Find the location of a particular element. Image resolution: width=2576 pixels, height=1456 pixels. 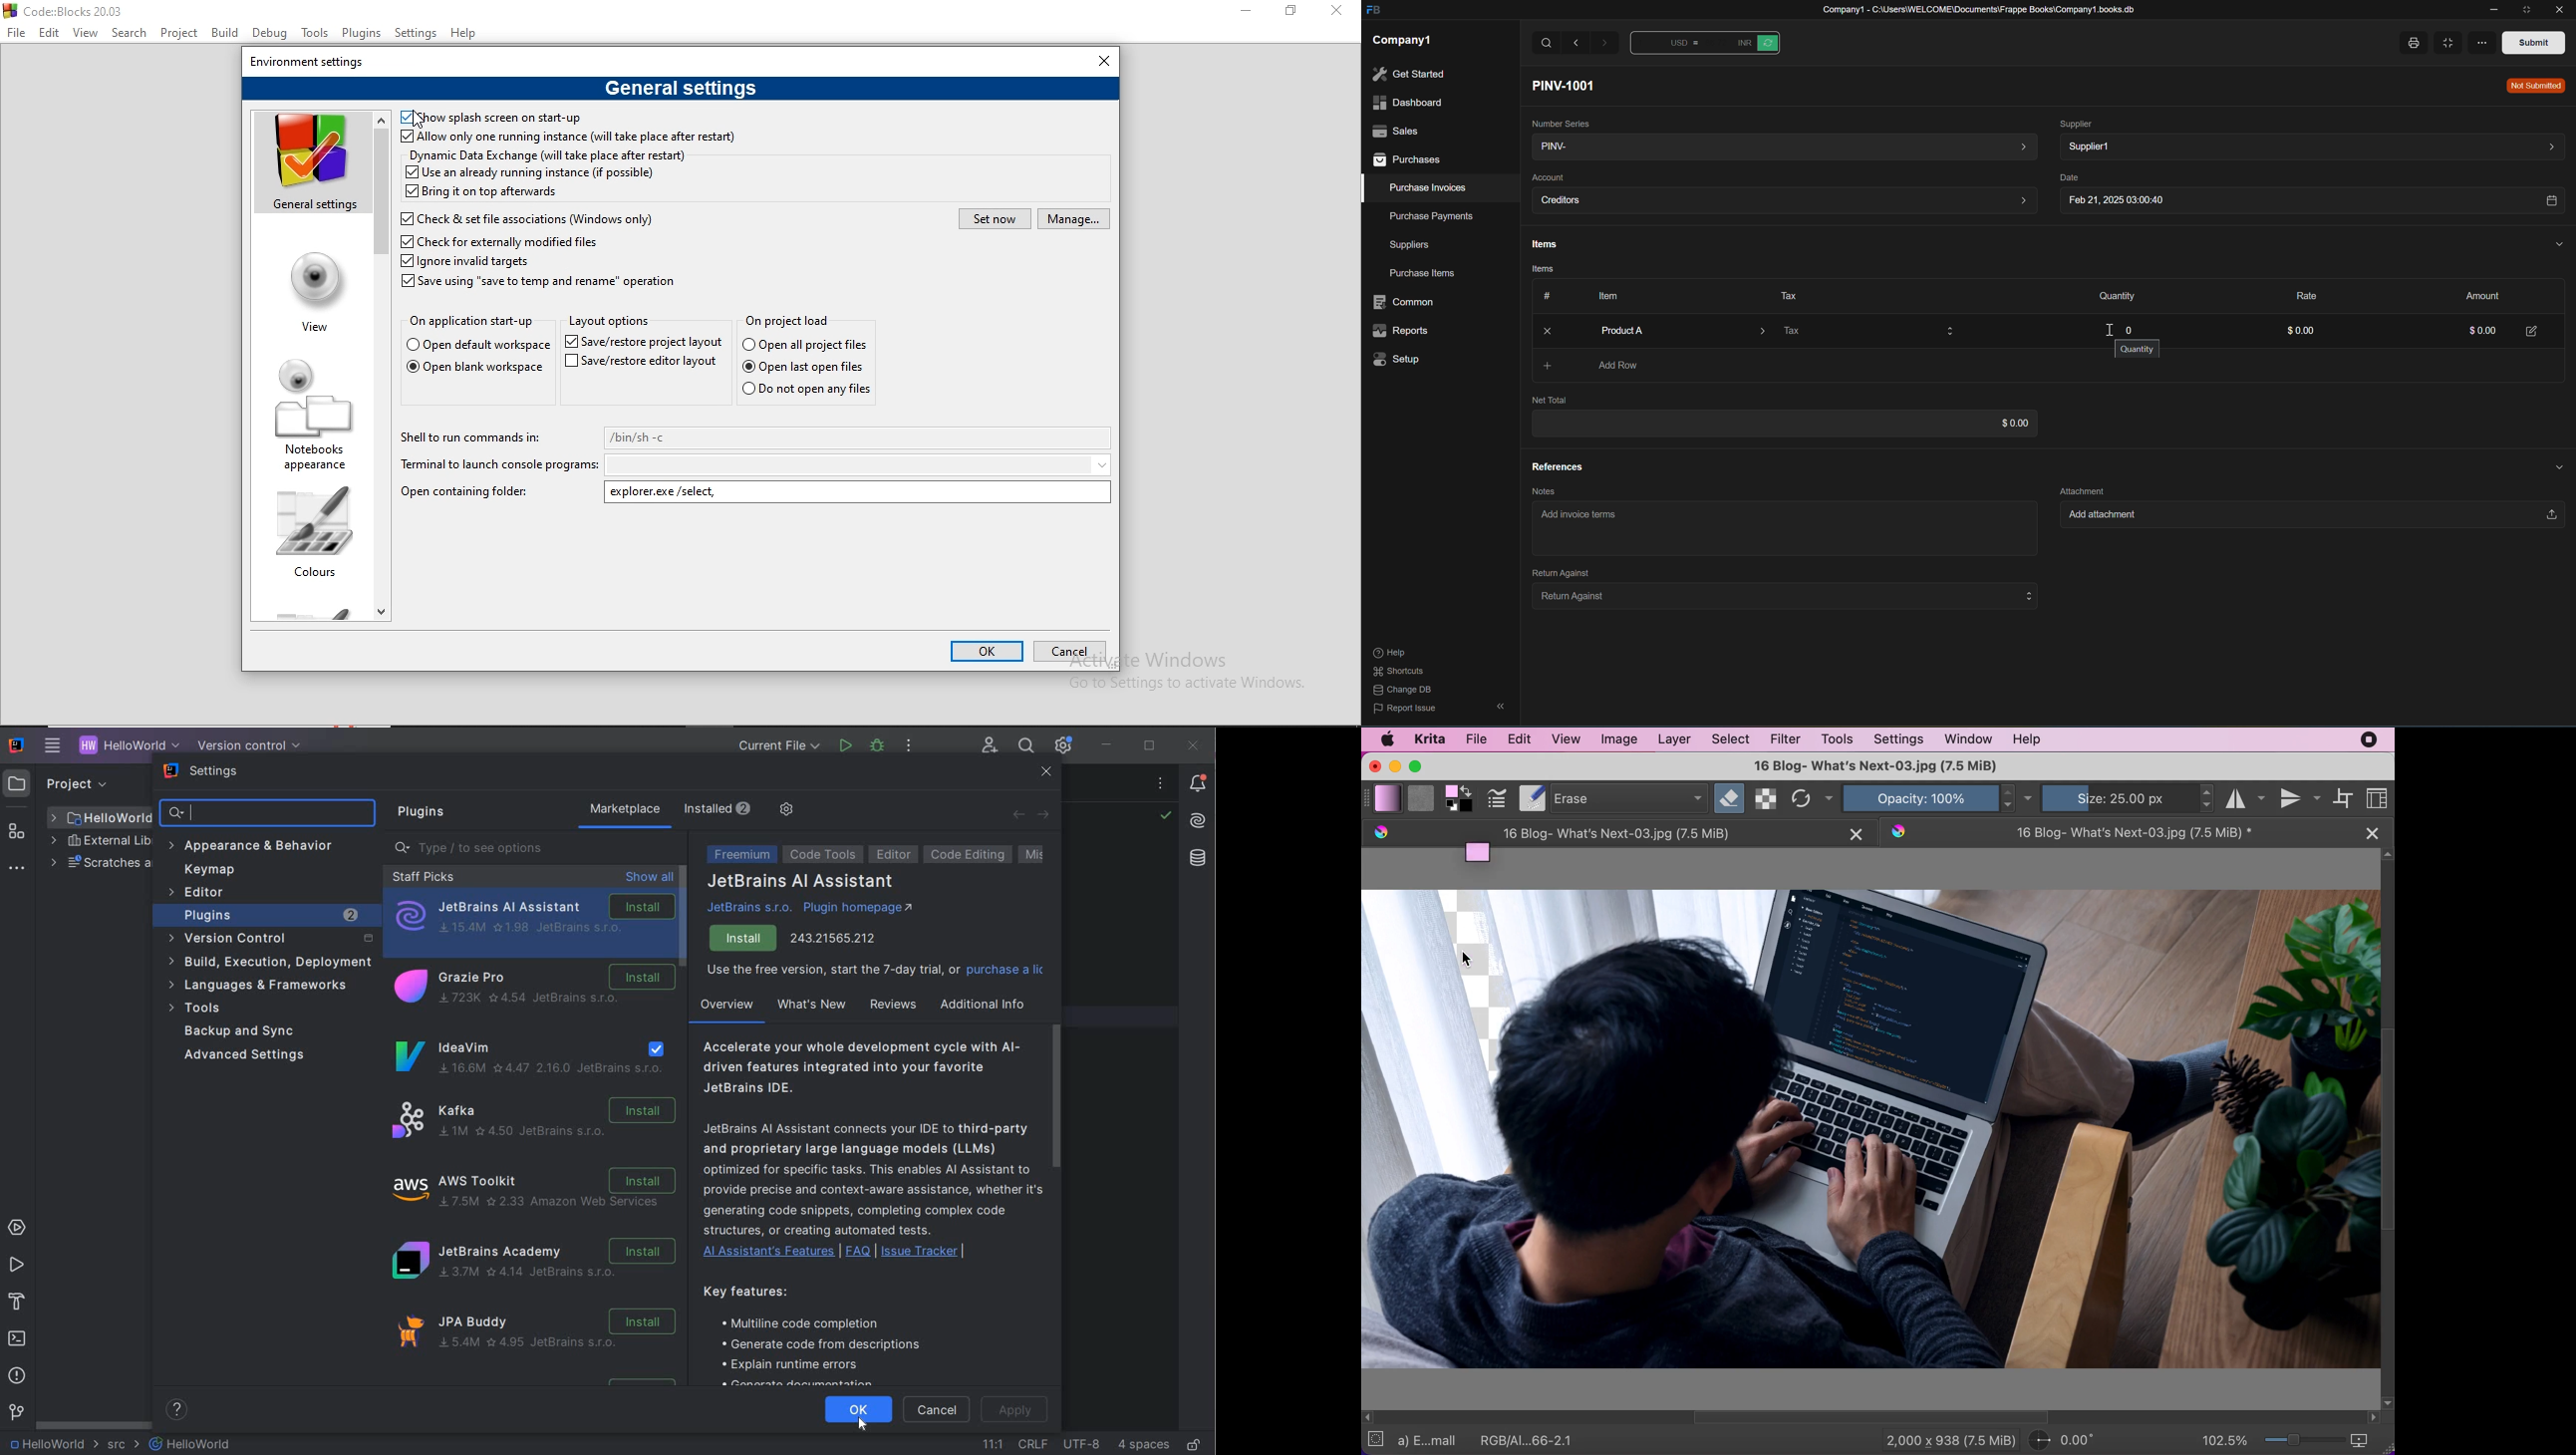

Check for externally modified files is located at coordinates (525, 217).